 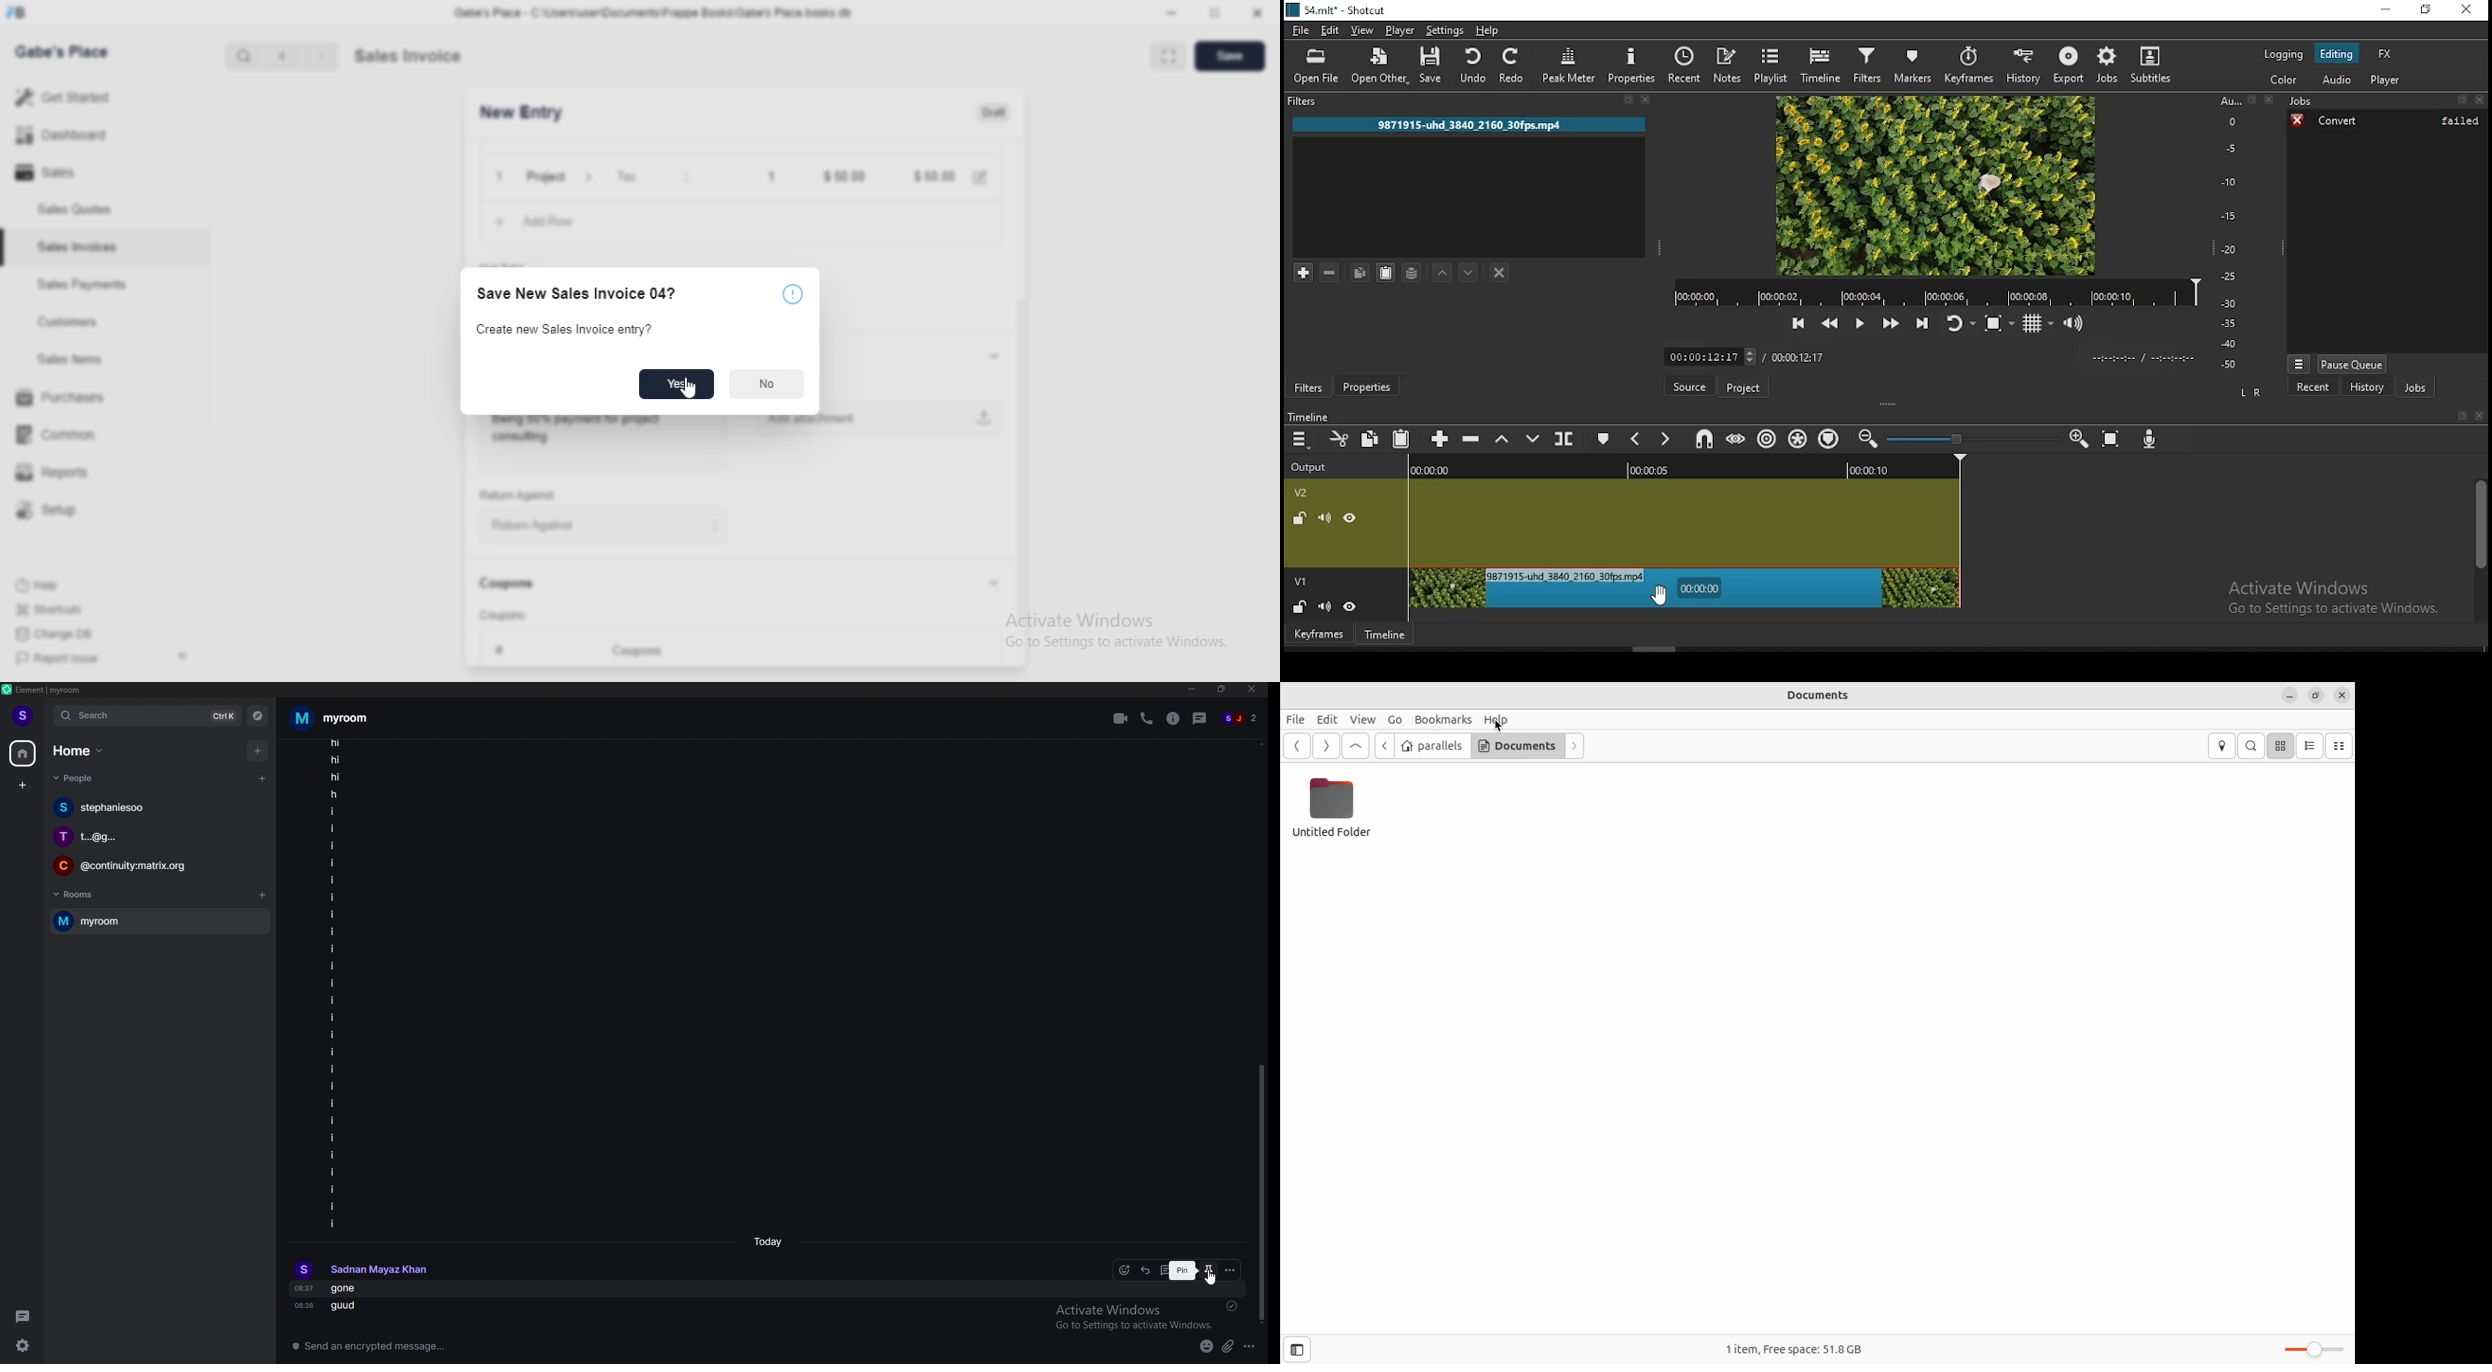 I want to click on room info, so click(x=1174, y=718).